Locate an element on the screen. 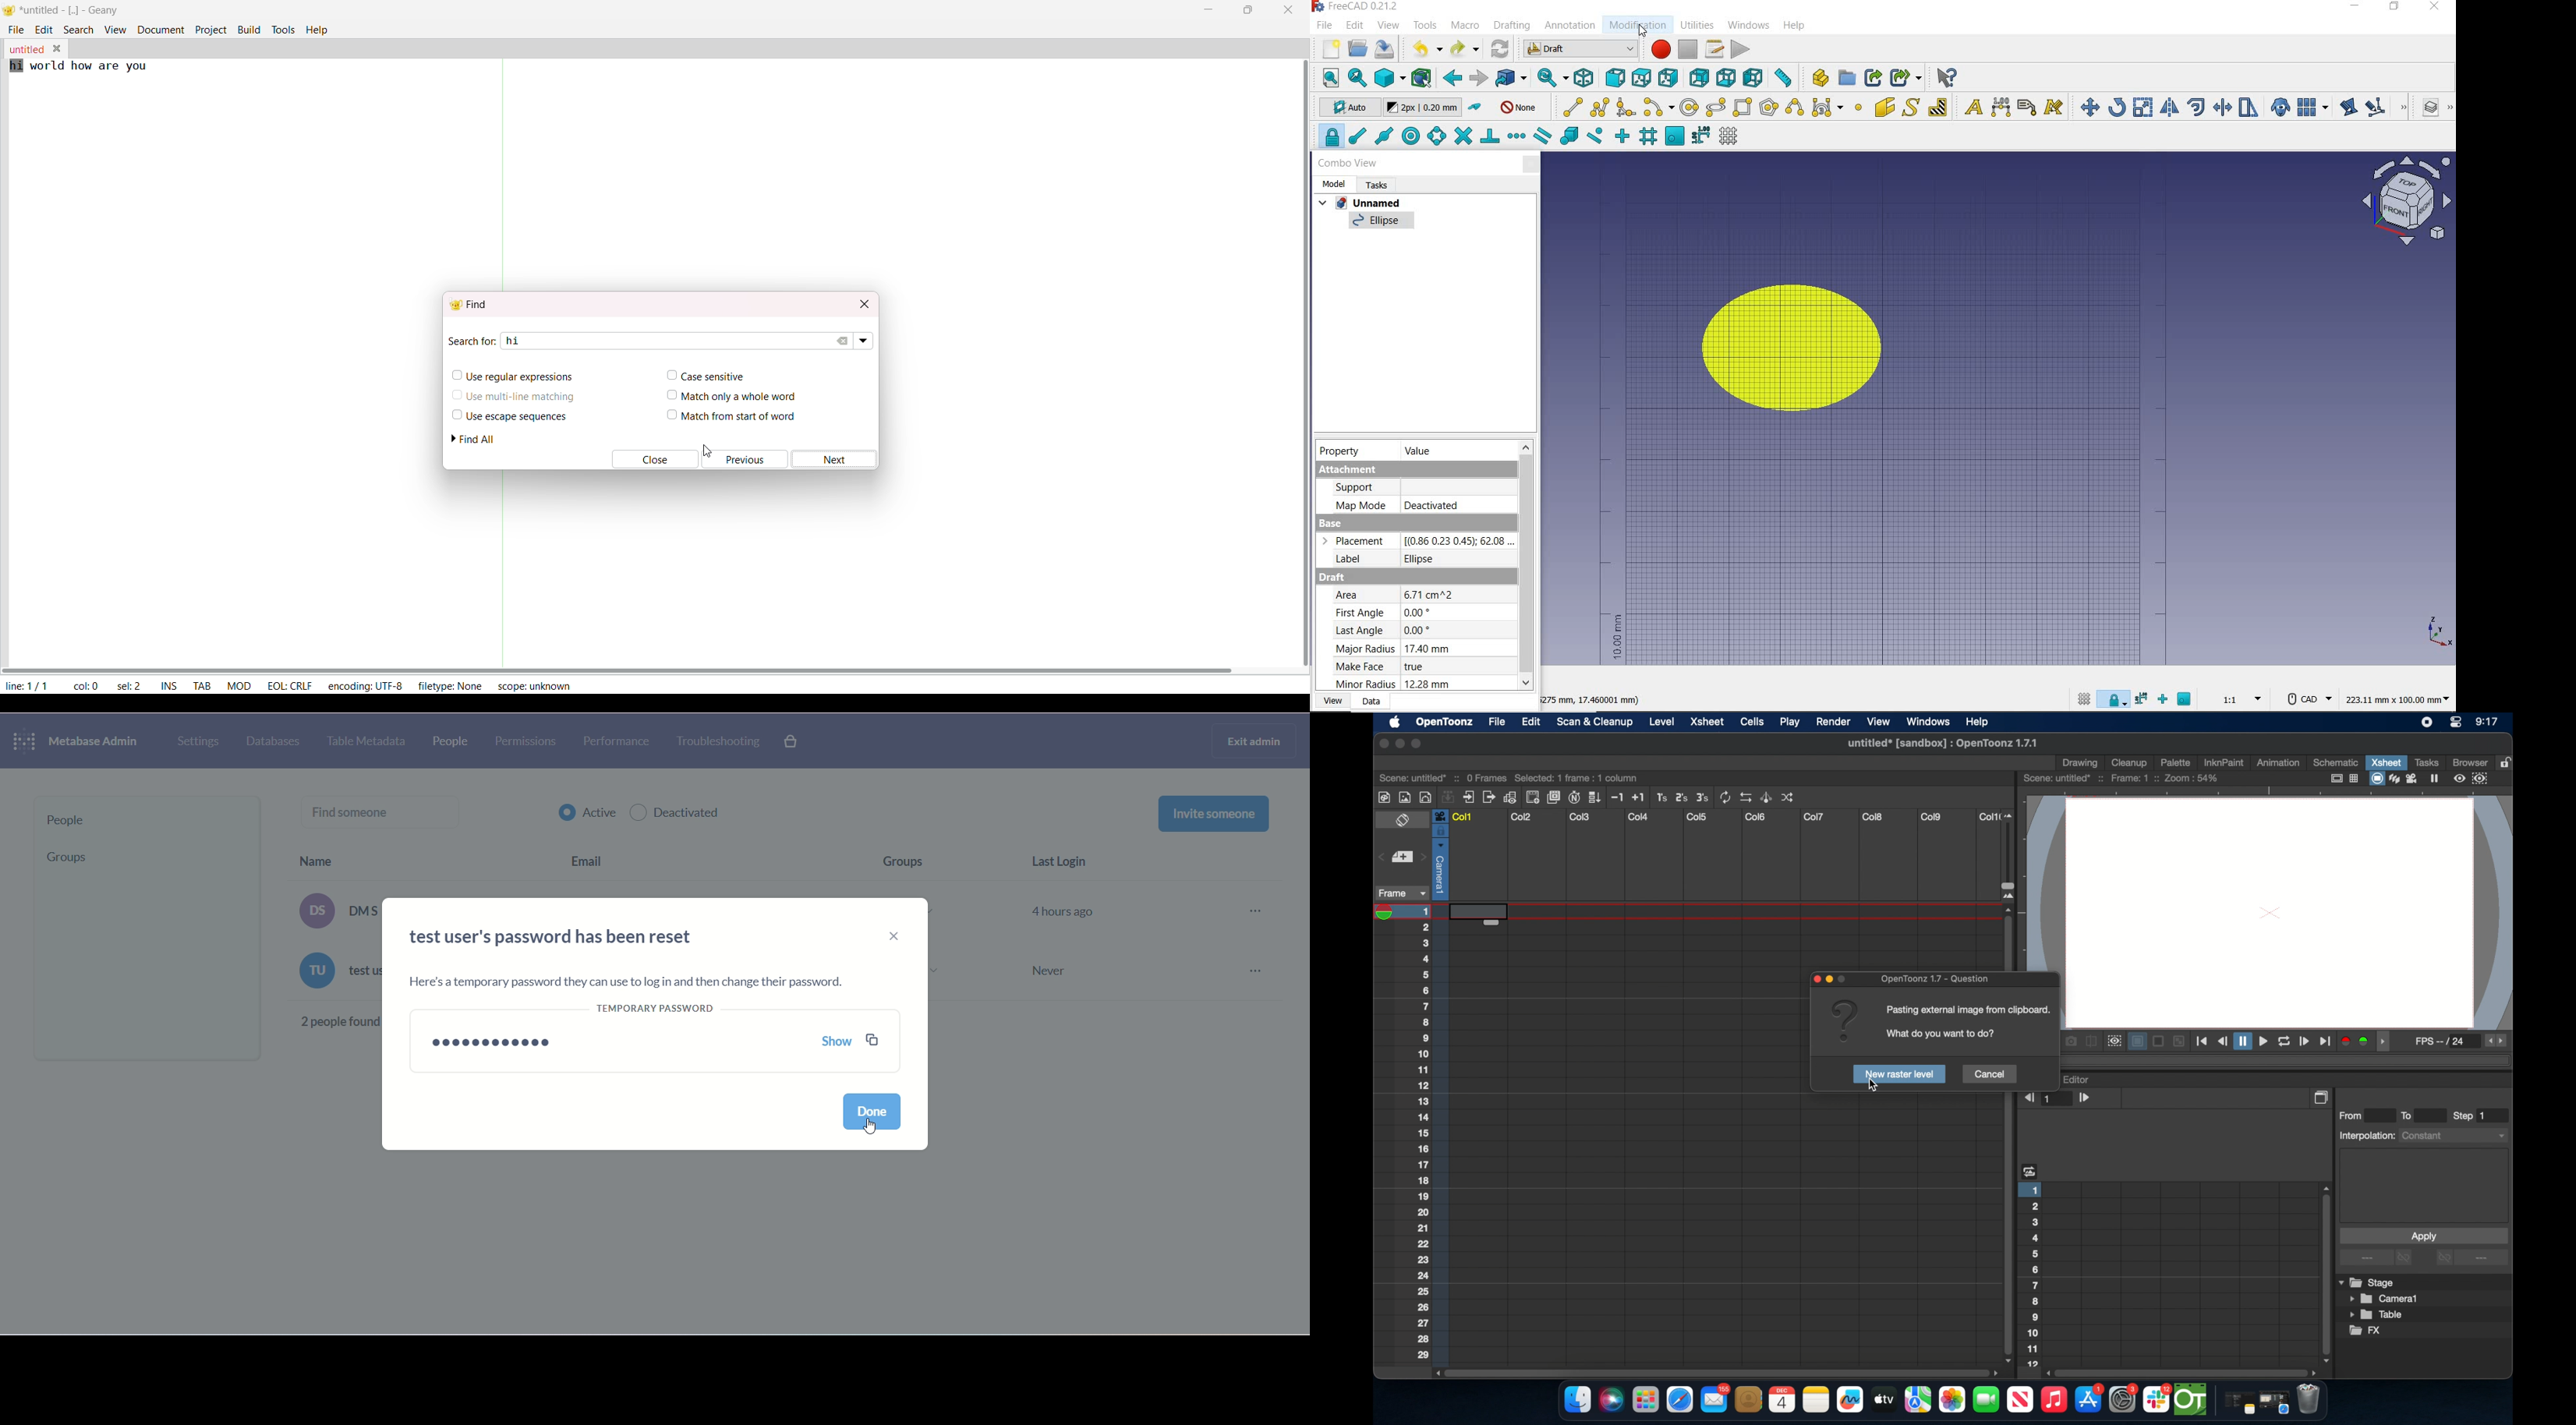 This screenshot has width=2576, height=1428. drawing is located at coordinates (2082, 763).